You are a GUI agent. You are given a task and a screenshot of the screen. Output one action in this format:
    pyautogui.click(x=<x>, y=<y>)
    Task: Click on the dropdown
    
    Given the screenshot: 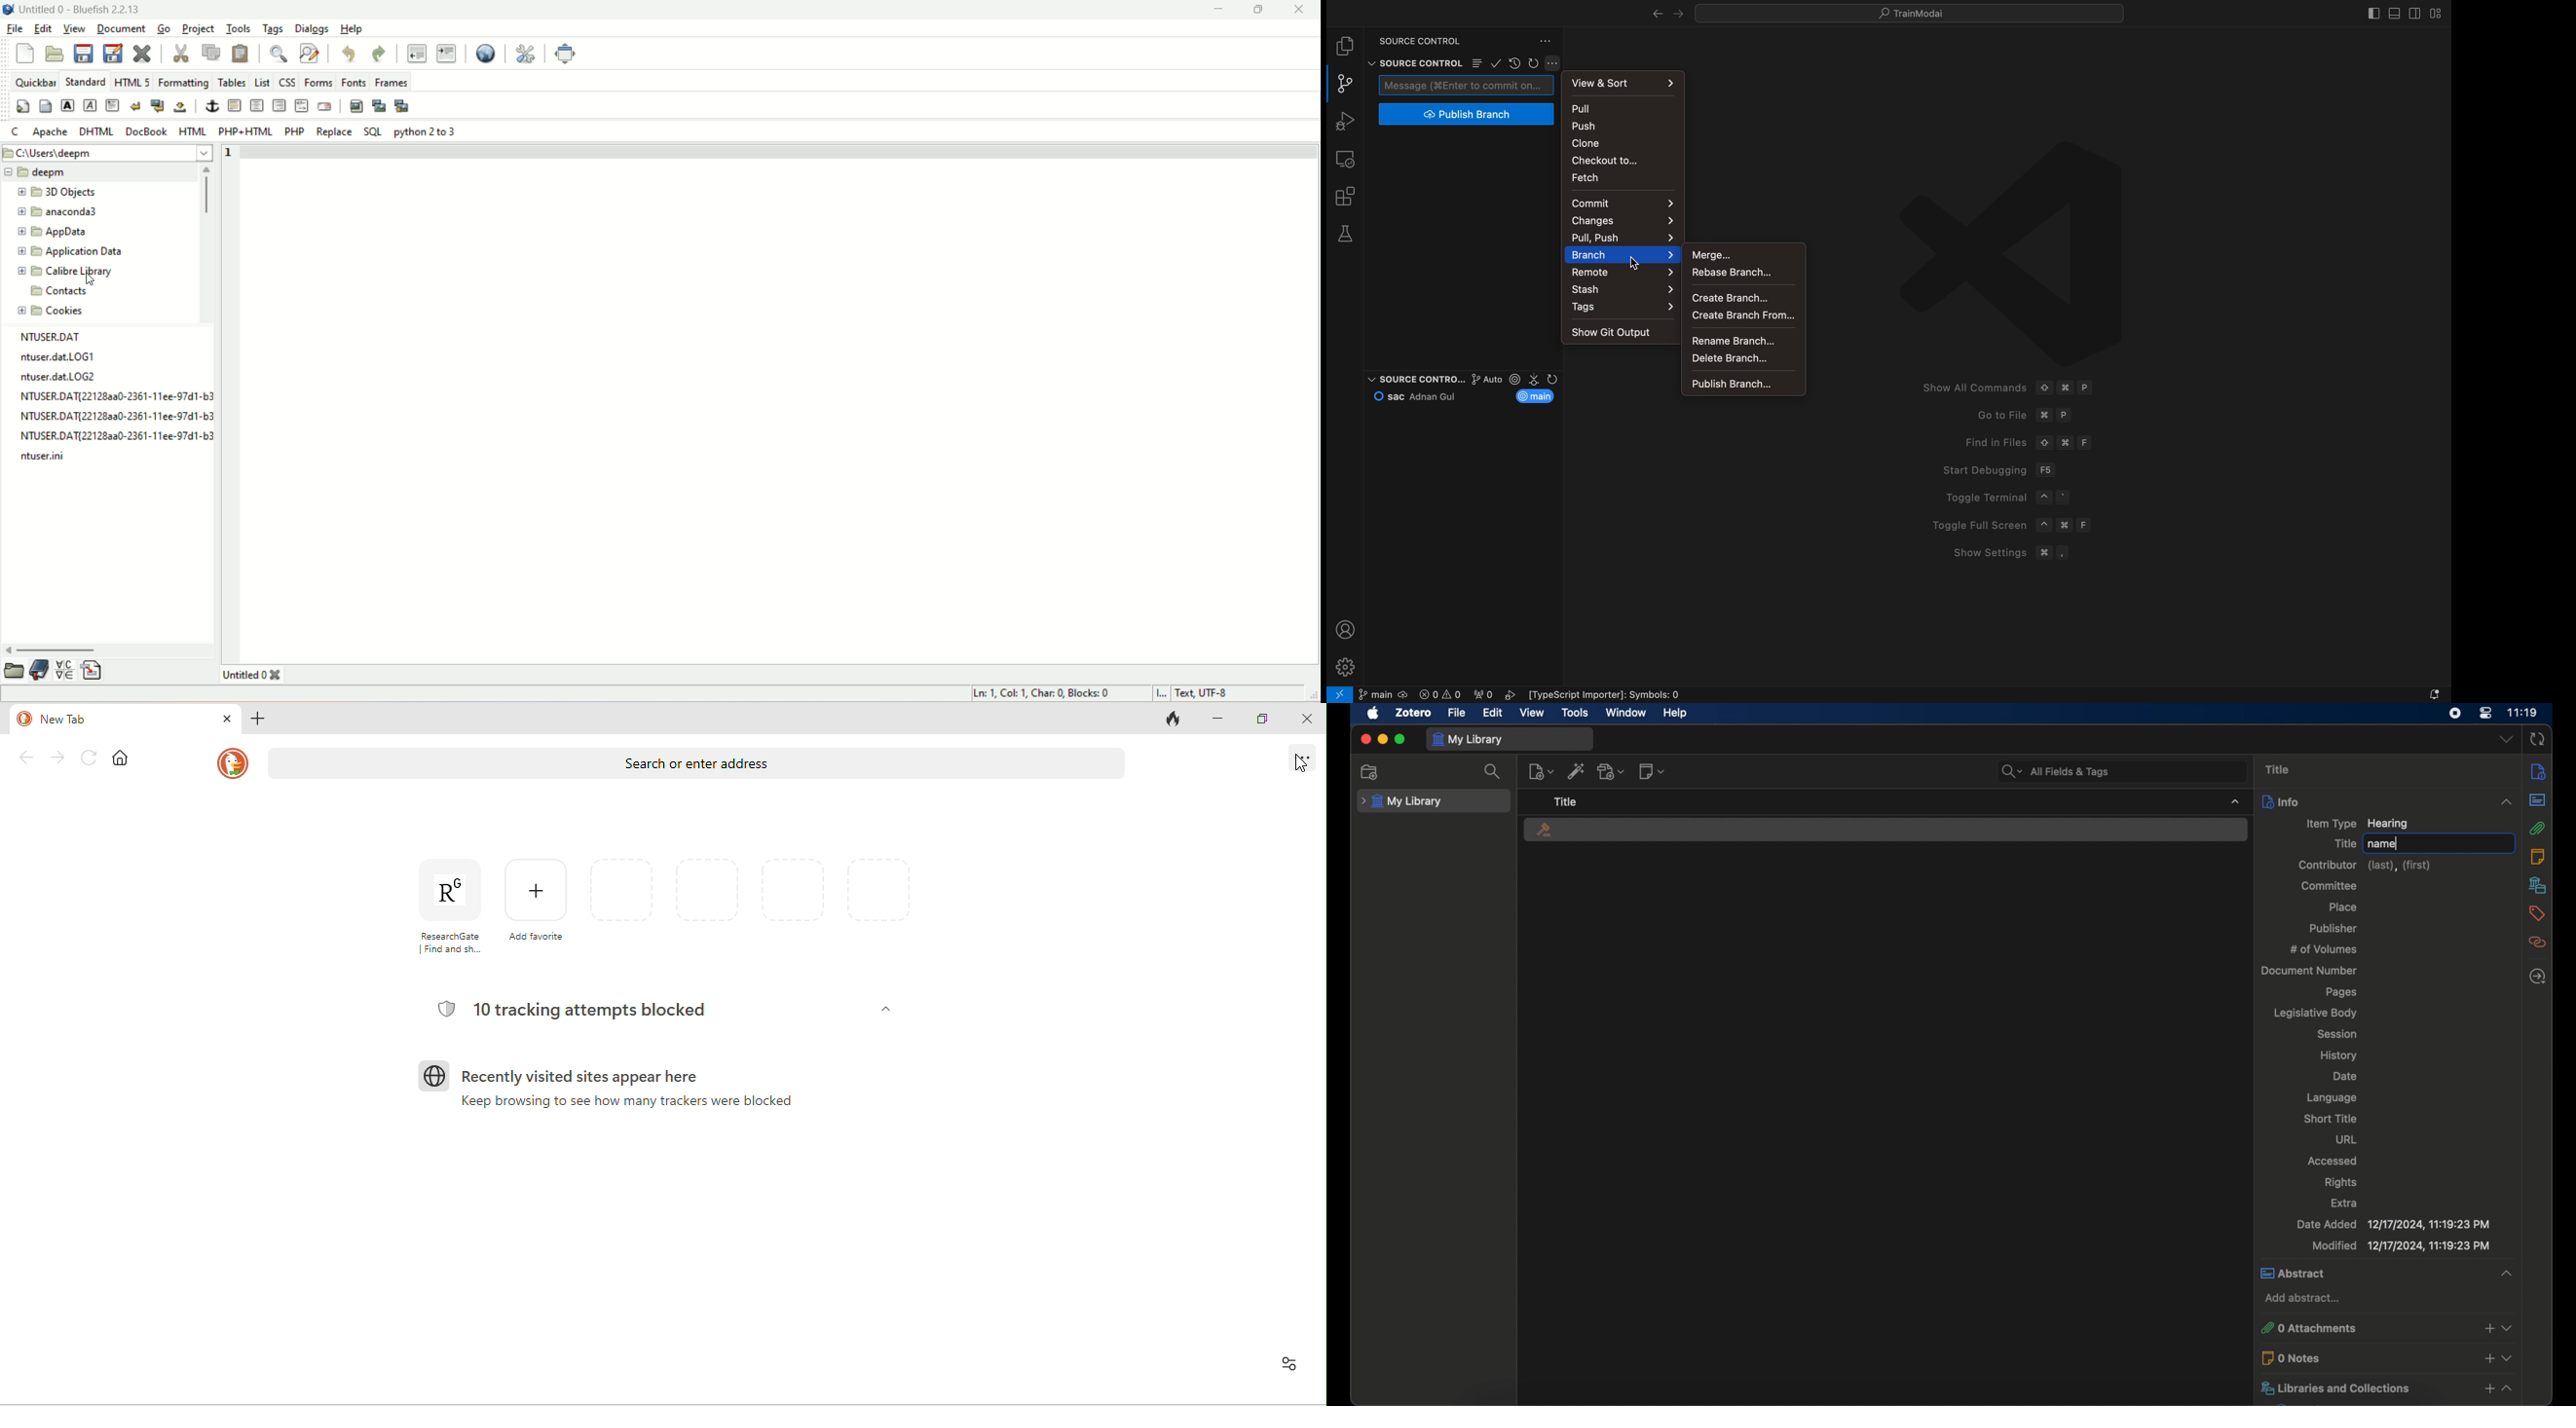 What is the action you would take?
    pyautogui.click(x=883, y=1010)
    